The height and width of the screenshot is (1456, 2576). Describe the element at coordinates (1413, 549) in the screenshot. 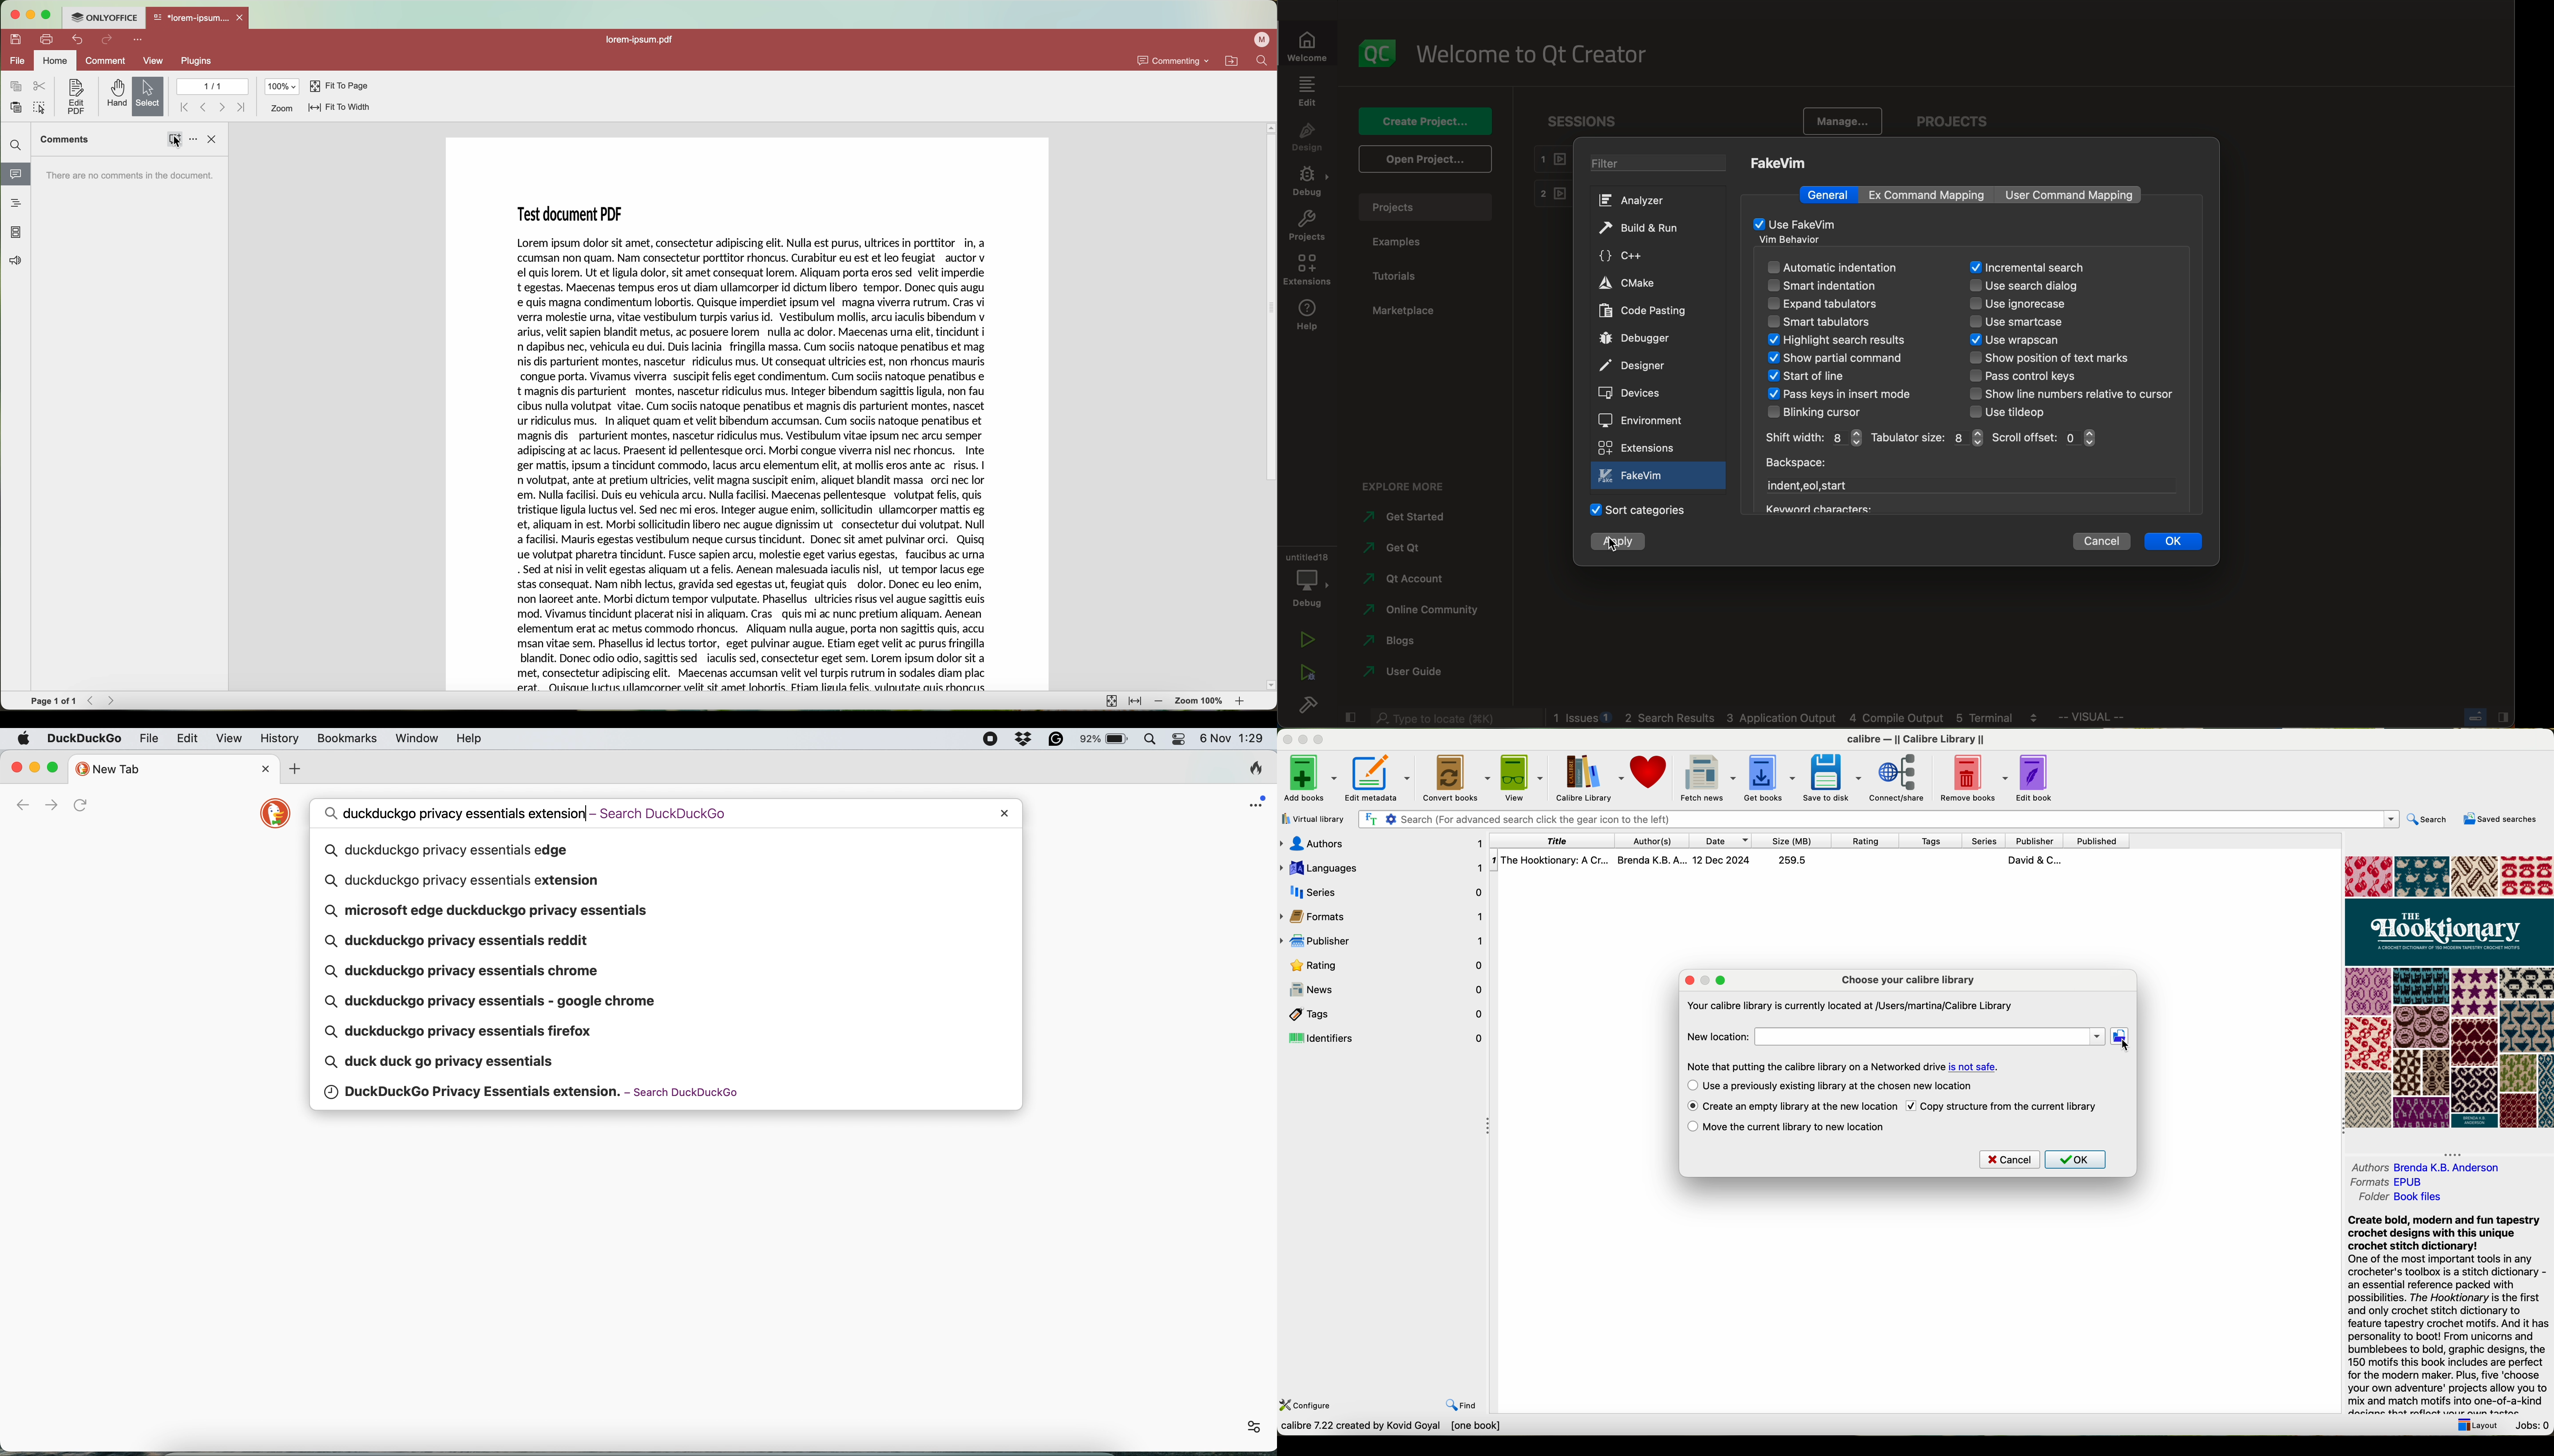

I see `qt` at that location.